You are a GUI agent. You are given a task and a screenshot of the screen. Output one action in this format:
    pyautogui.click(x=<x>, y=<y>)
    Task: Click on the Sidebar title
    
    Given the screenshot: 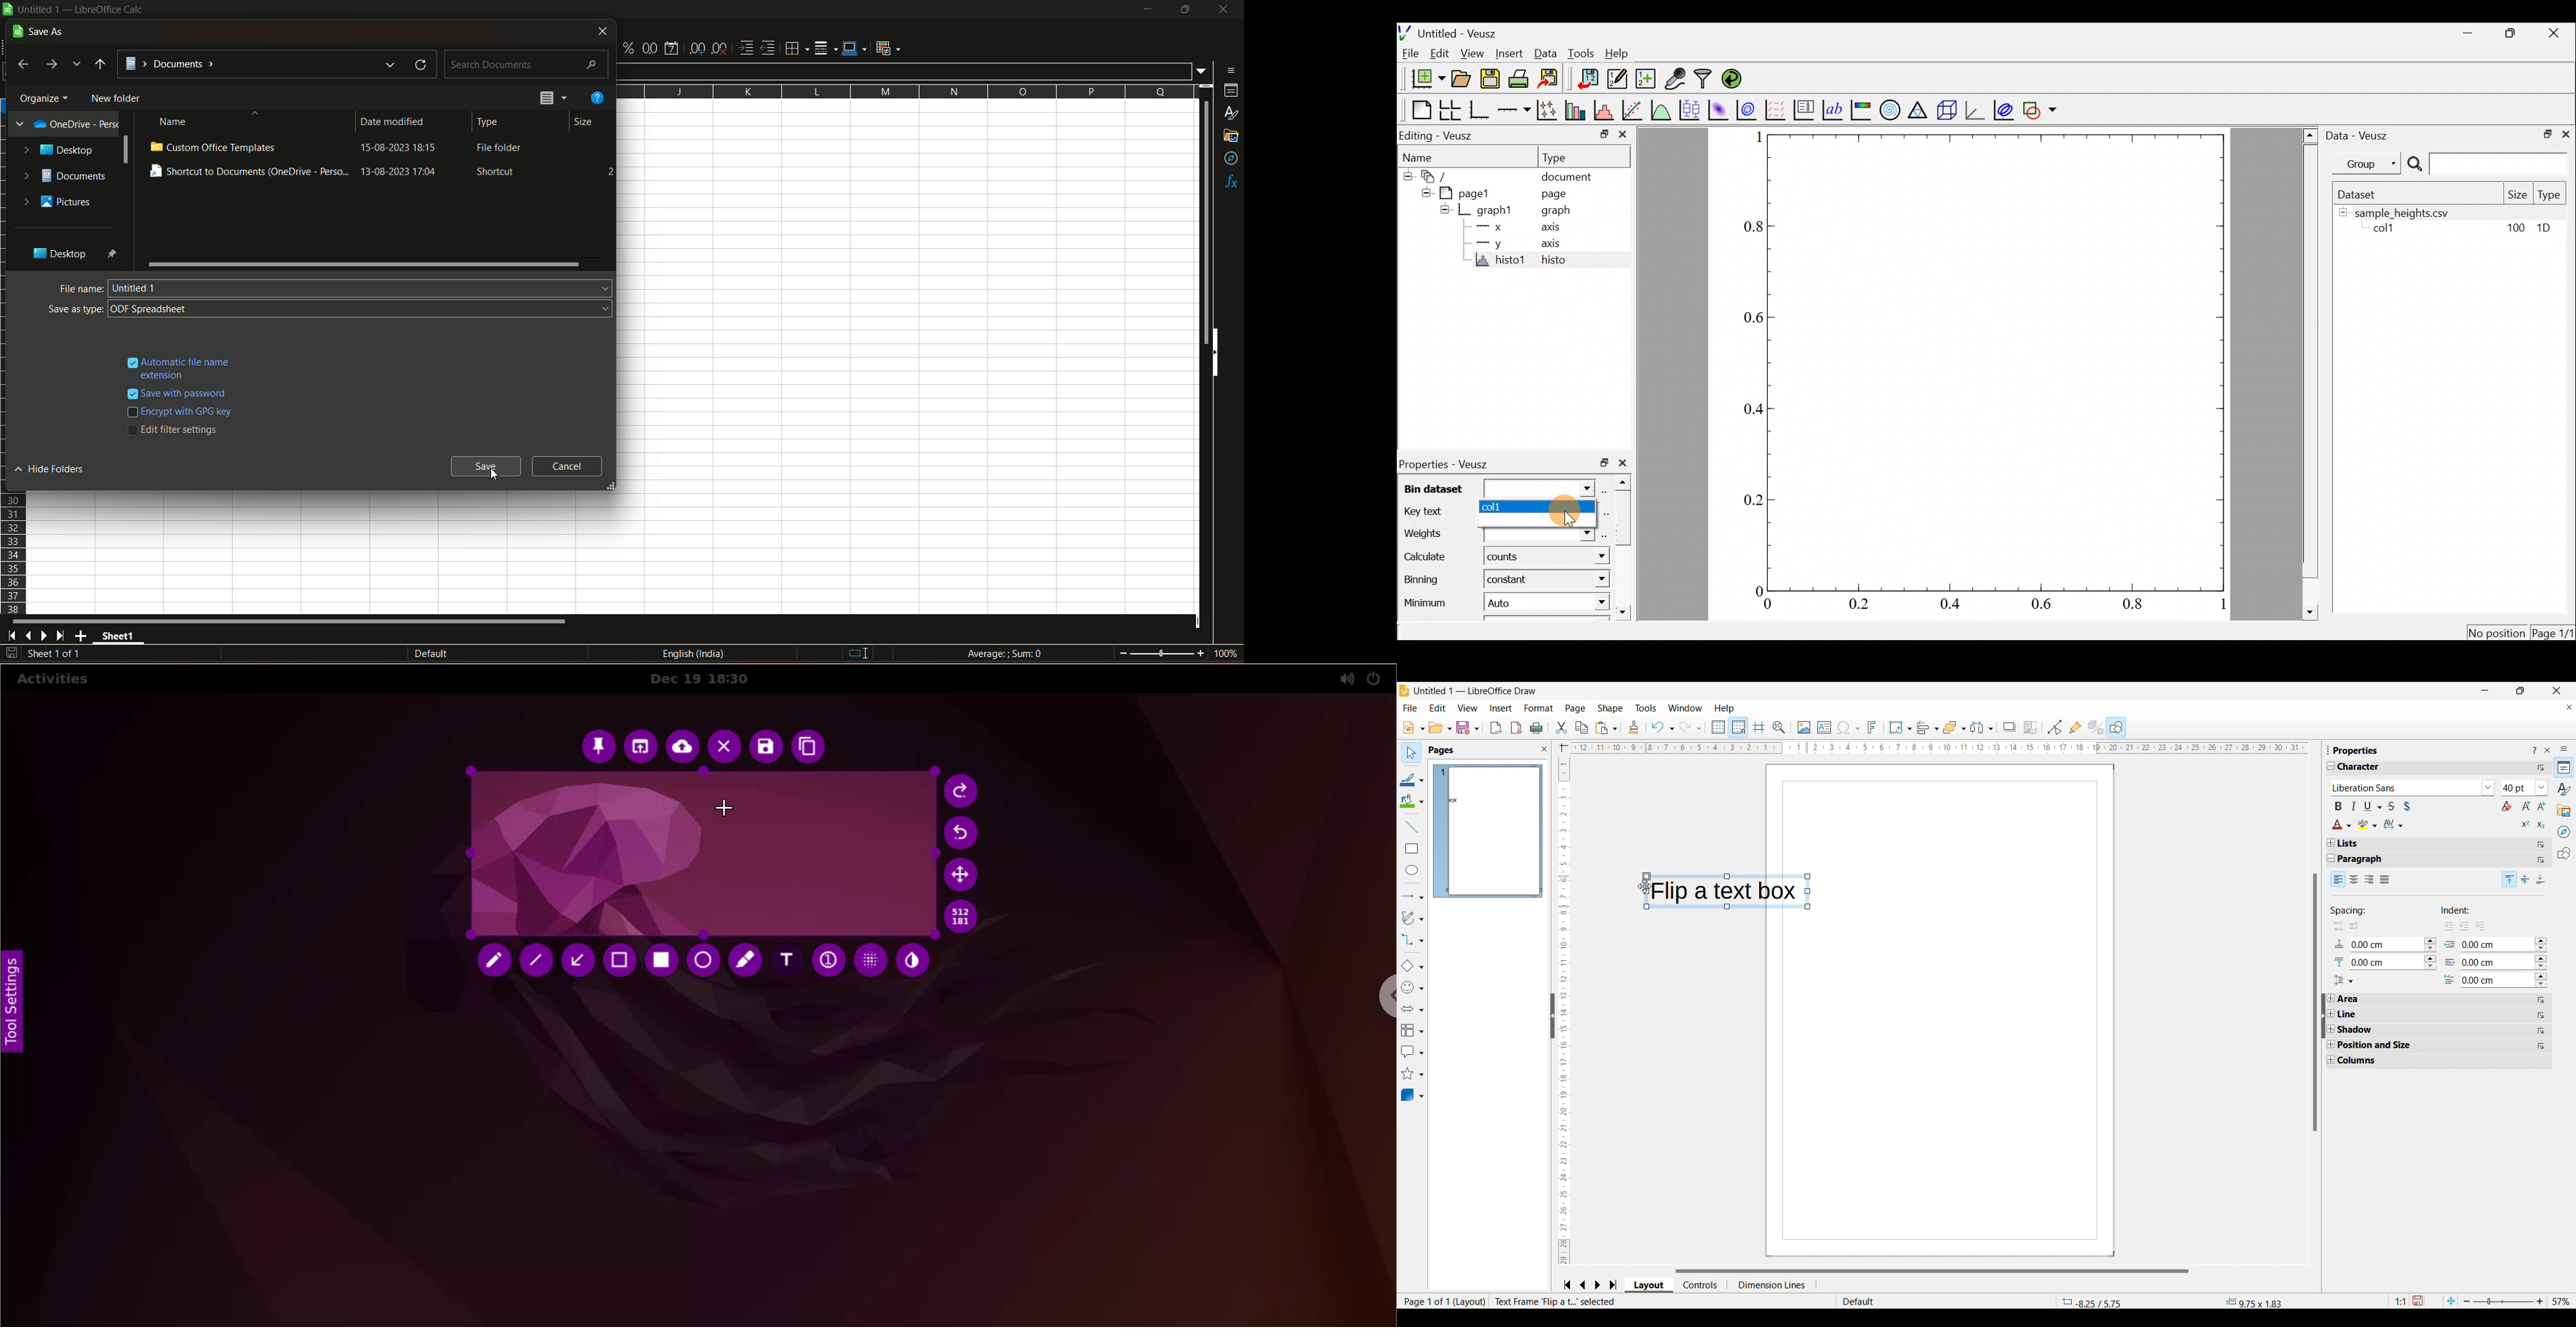 What is the action you would take?
    pyautogui.click(x=1442, y=751)
    